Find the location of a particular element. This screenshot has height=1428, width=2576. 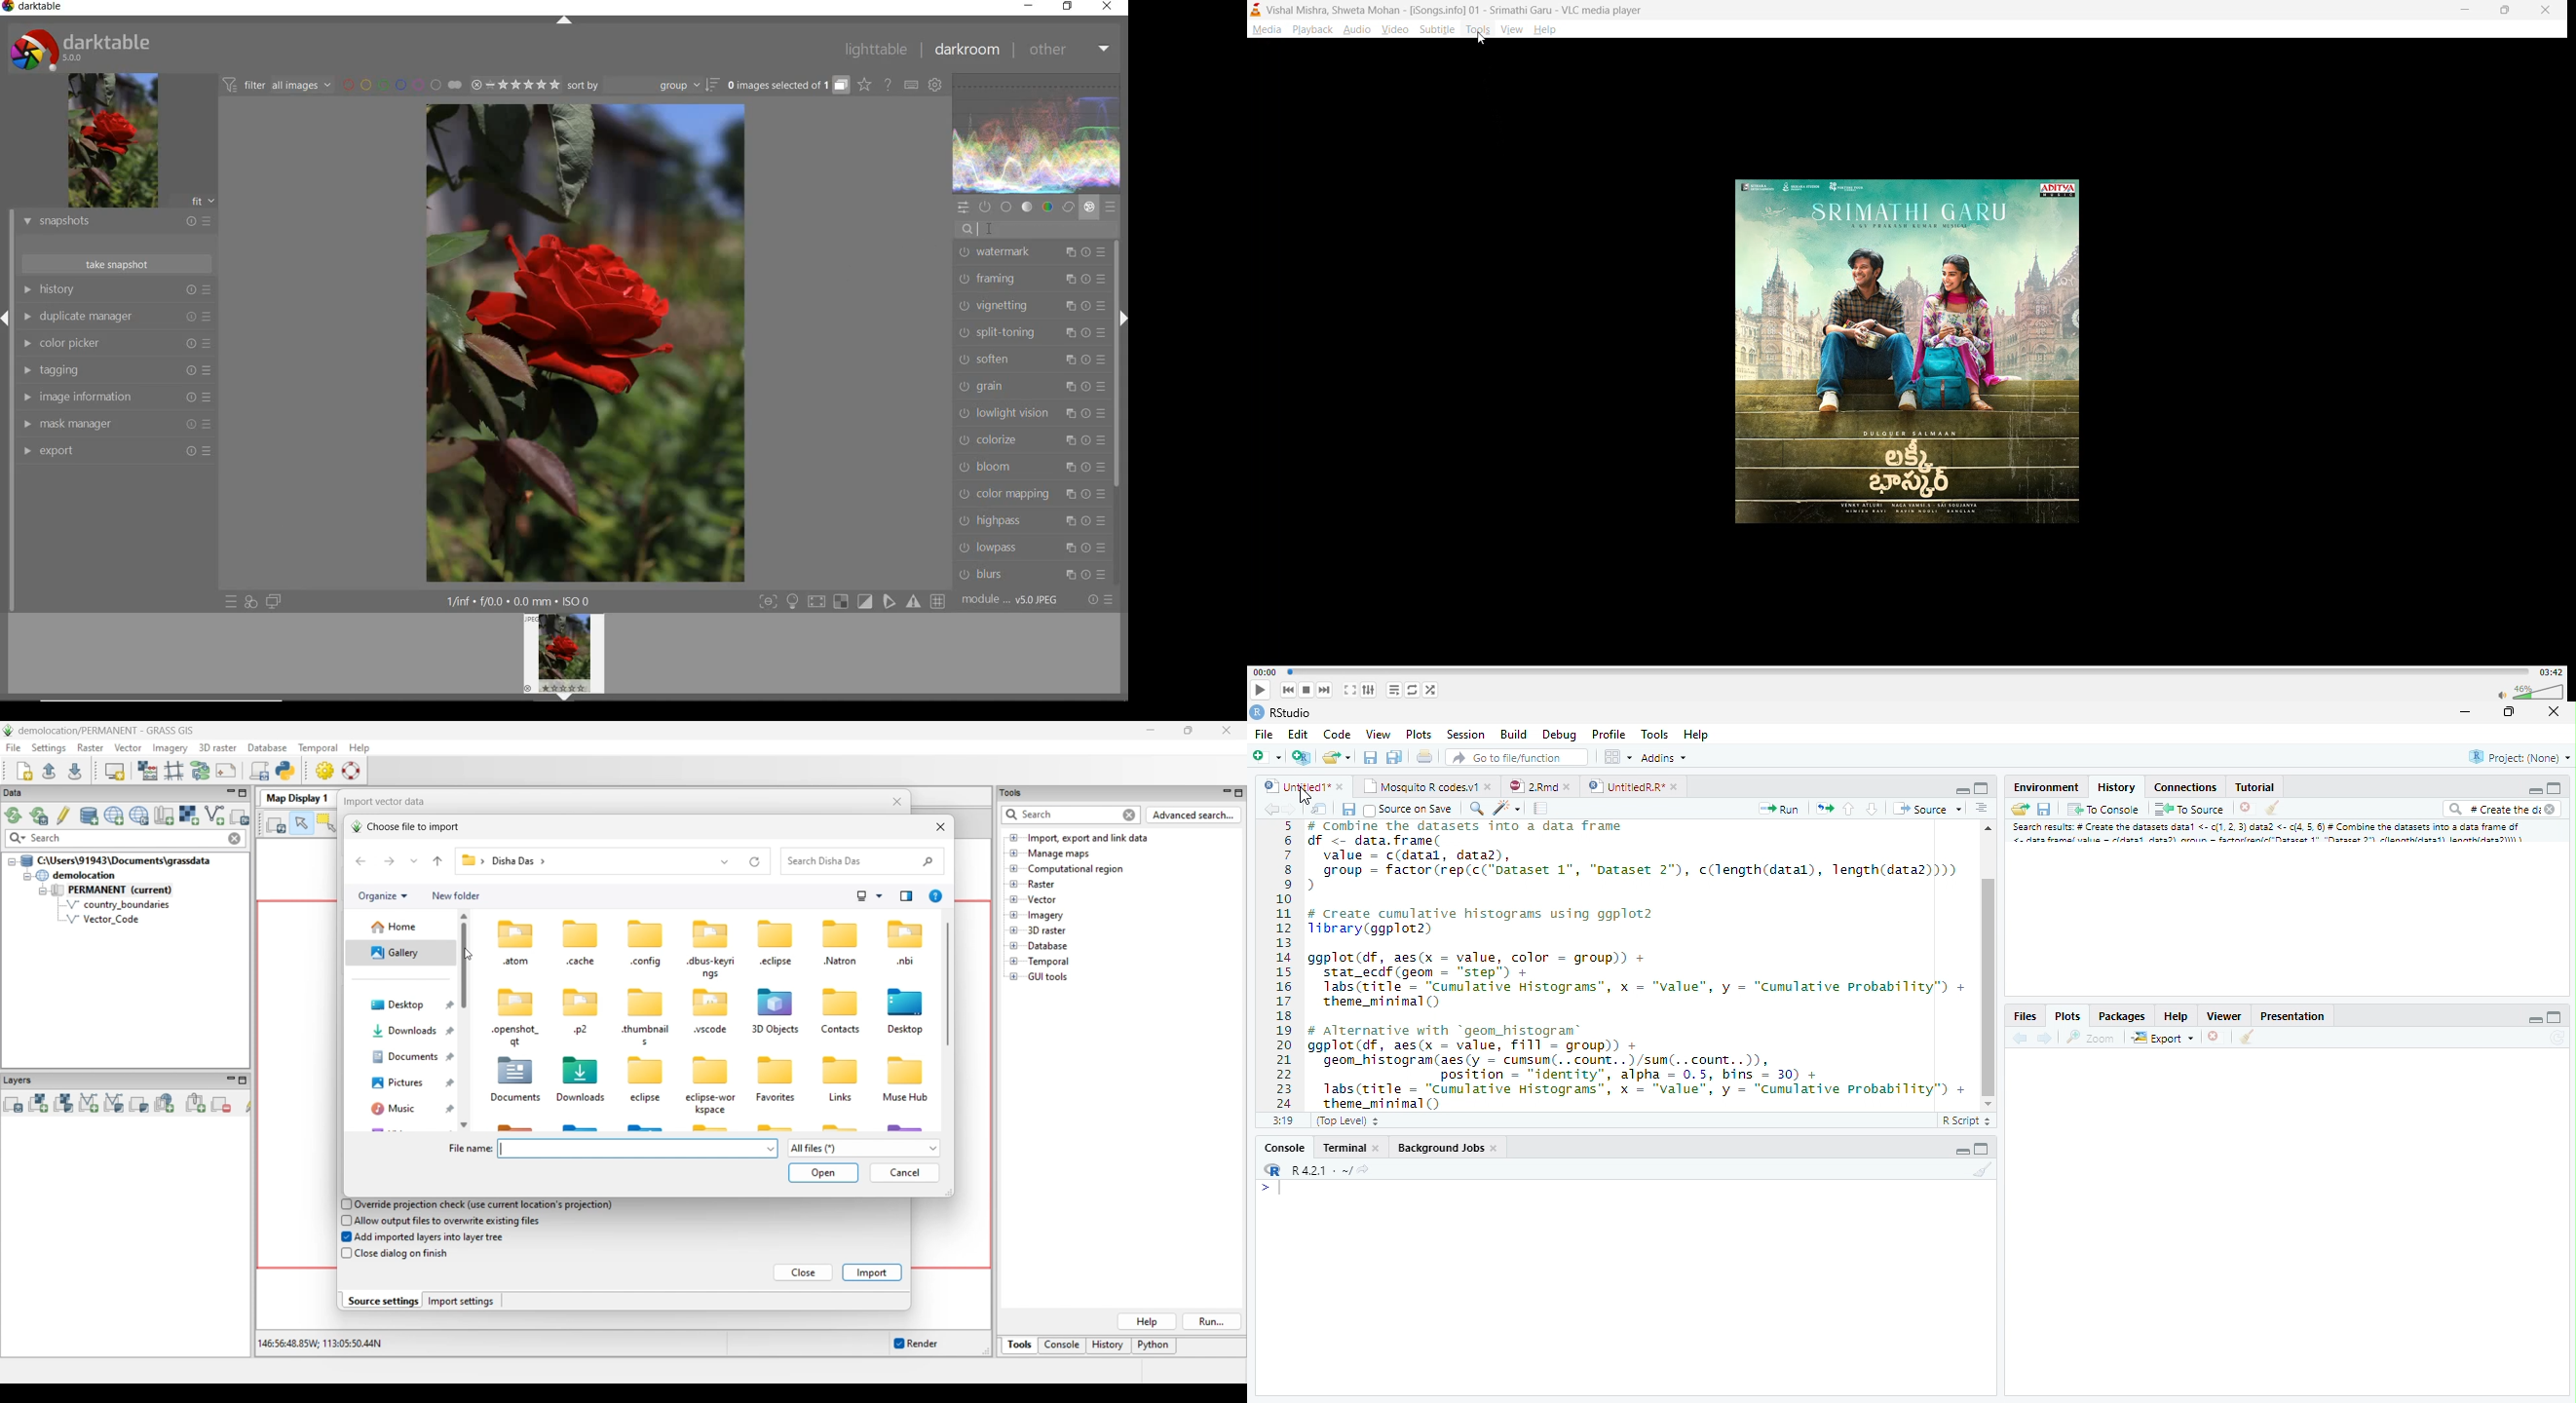

Console is located at coordinates (1288, 1147).